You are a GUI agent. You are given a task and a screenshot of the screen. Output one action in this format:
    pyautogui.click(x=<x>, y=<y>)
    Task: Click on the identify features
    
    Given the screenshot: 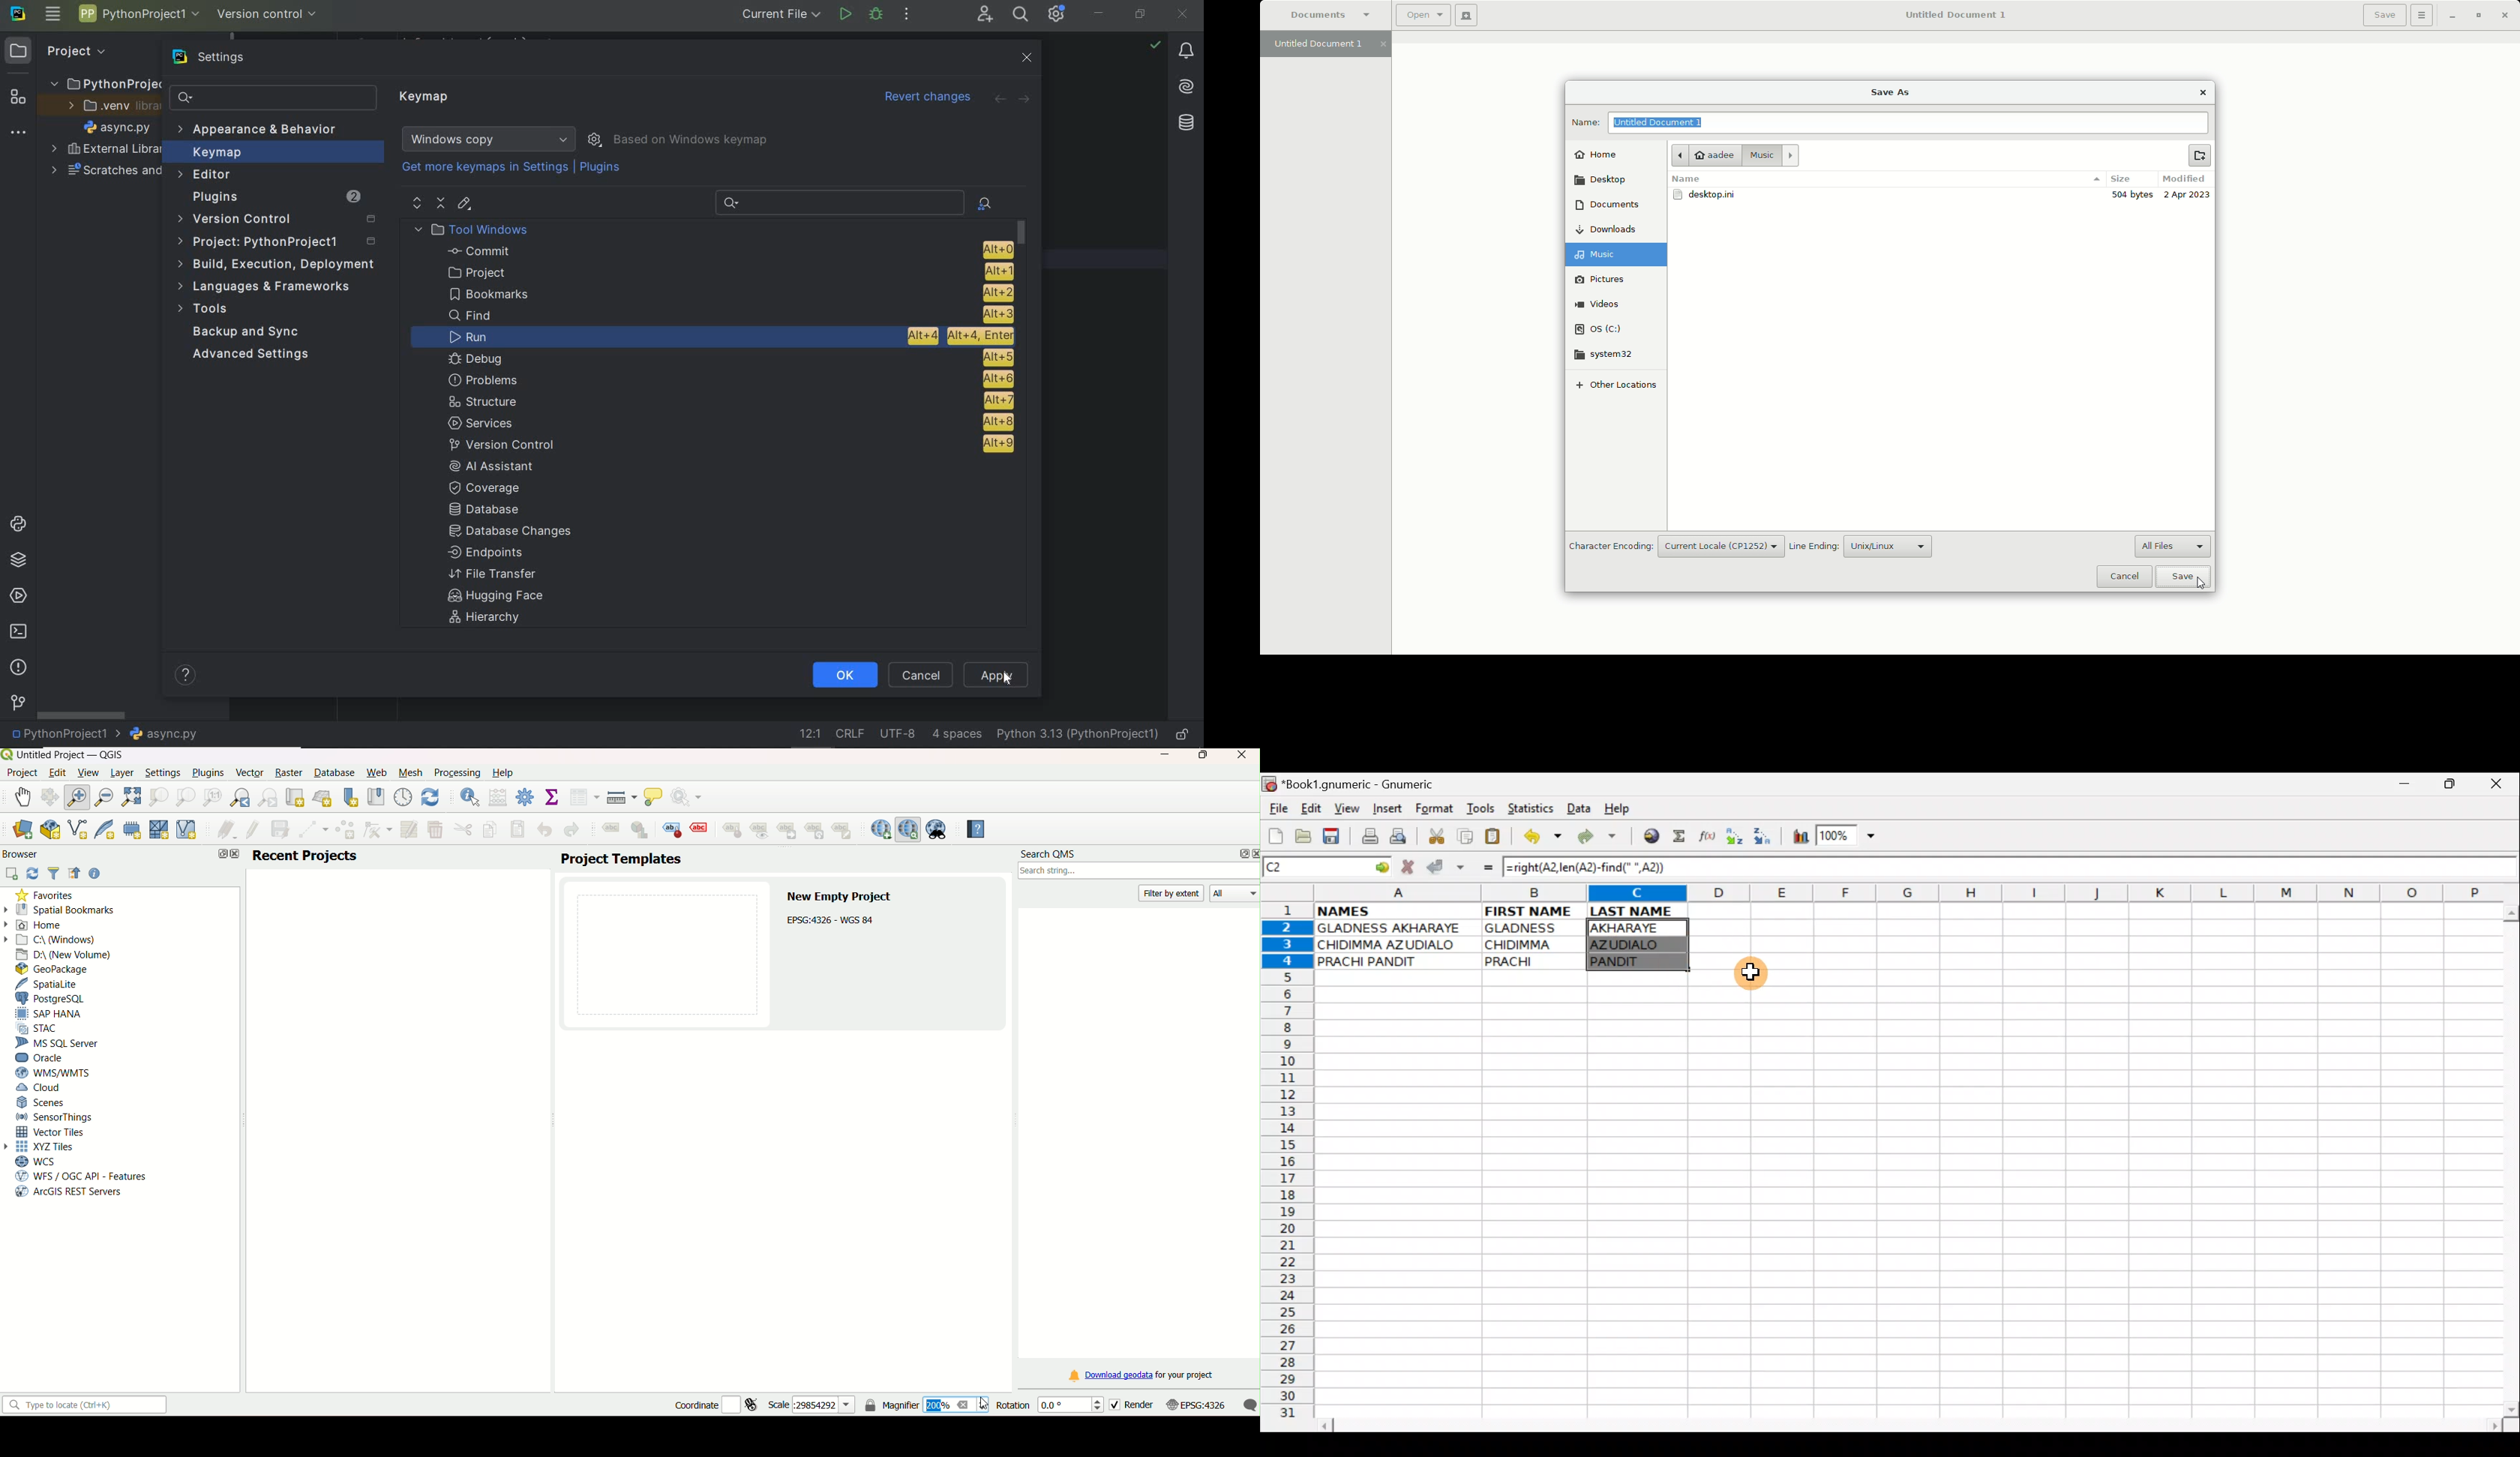 What is the action you would take?
    pyautogui.click(x=466, y=796)
    